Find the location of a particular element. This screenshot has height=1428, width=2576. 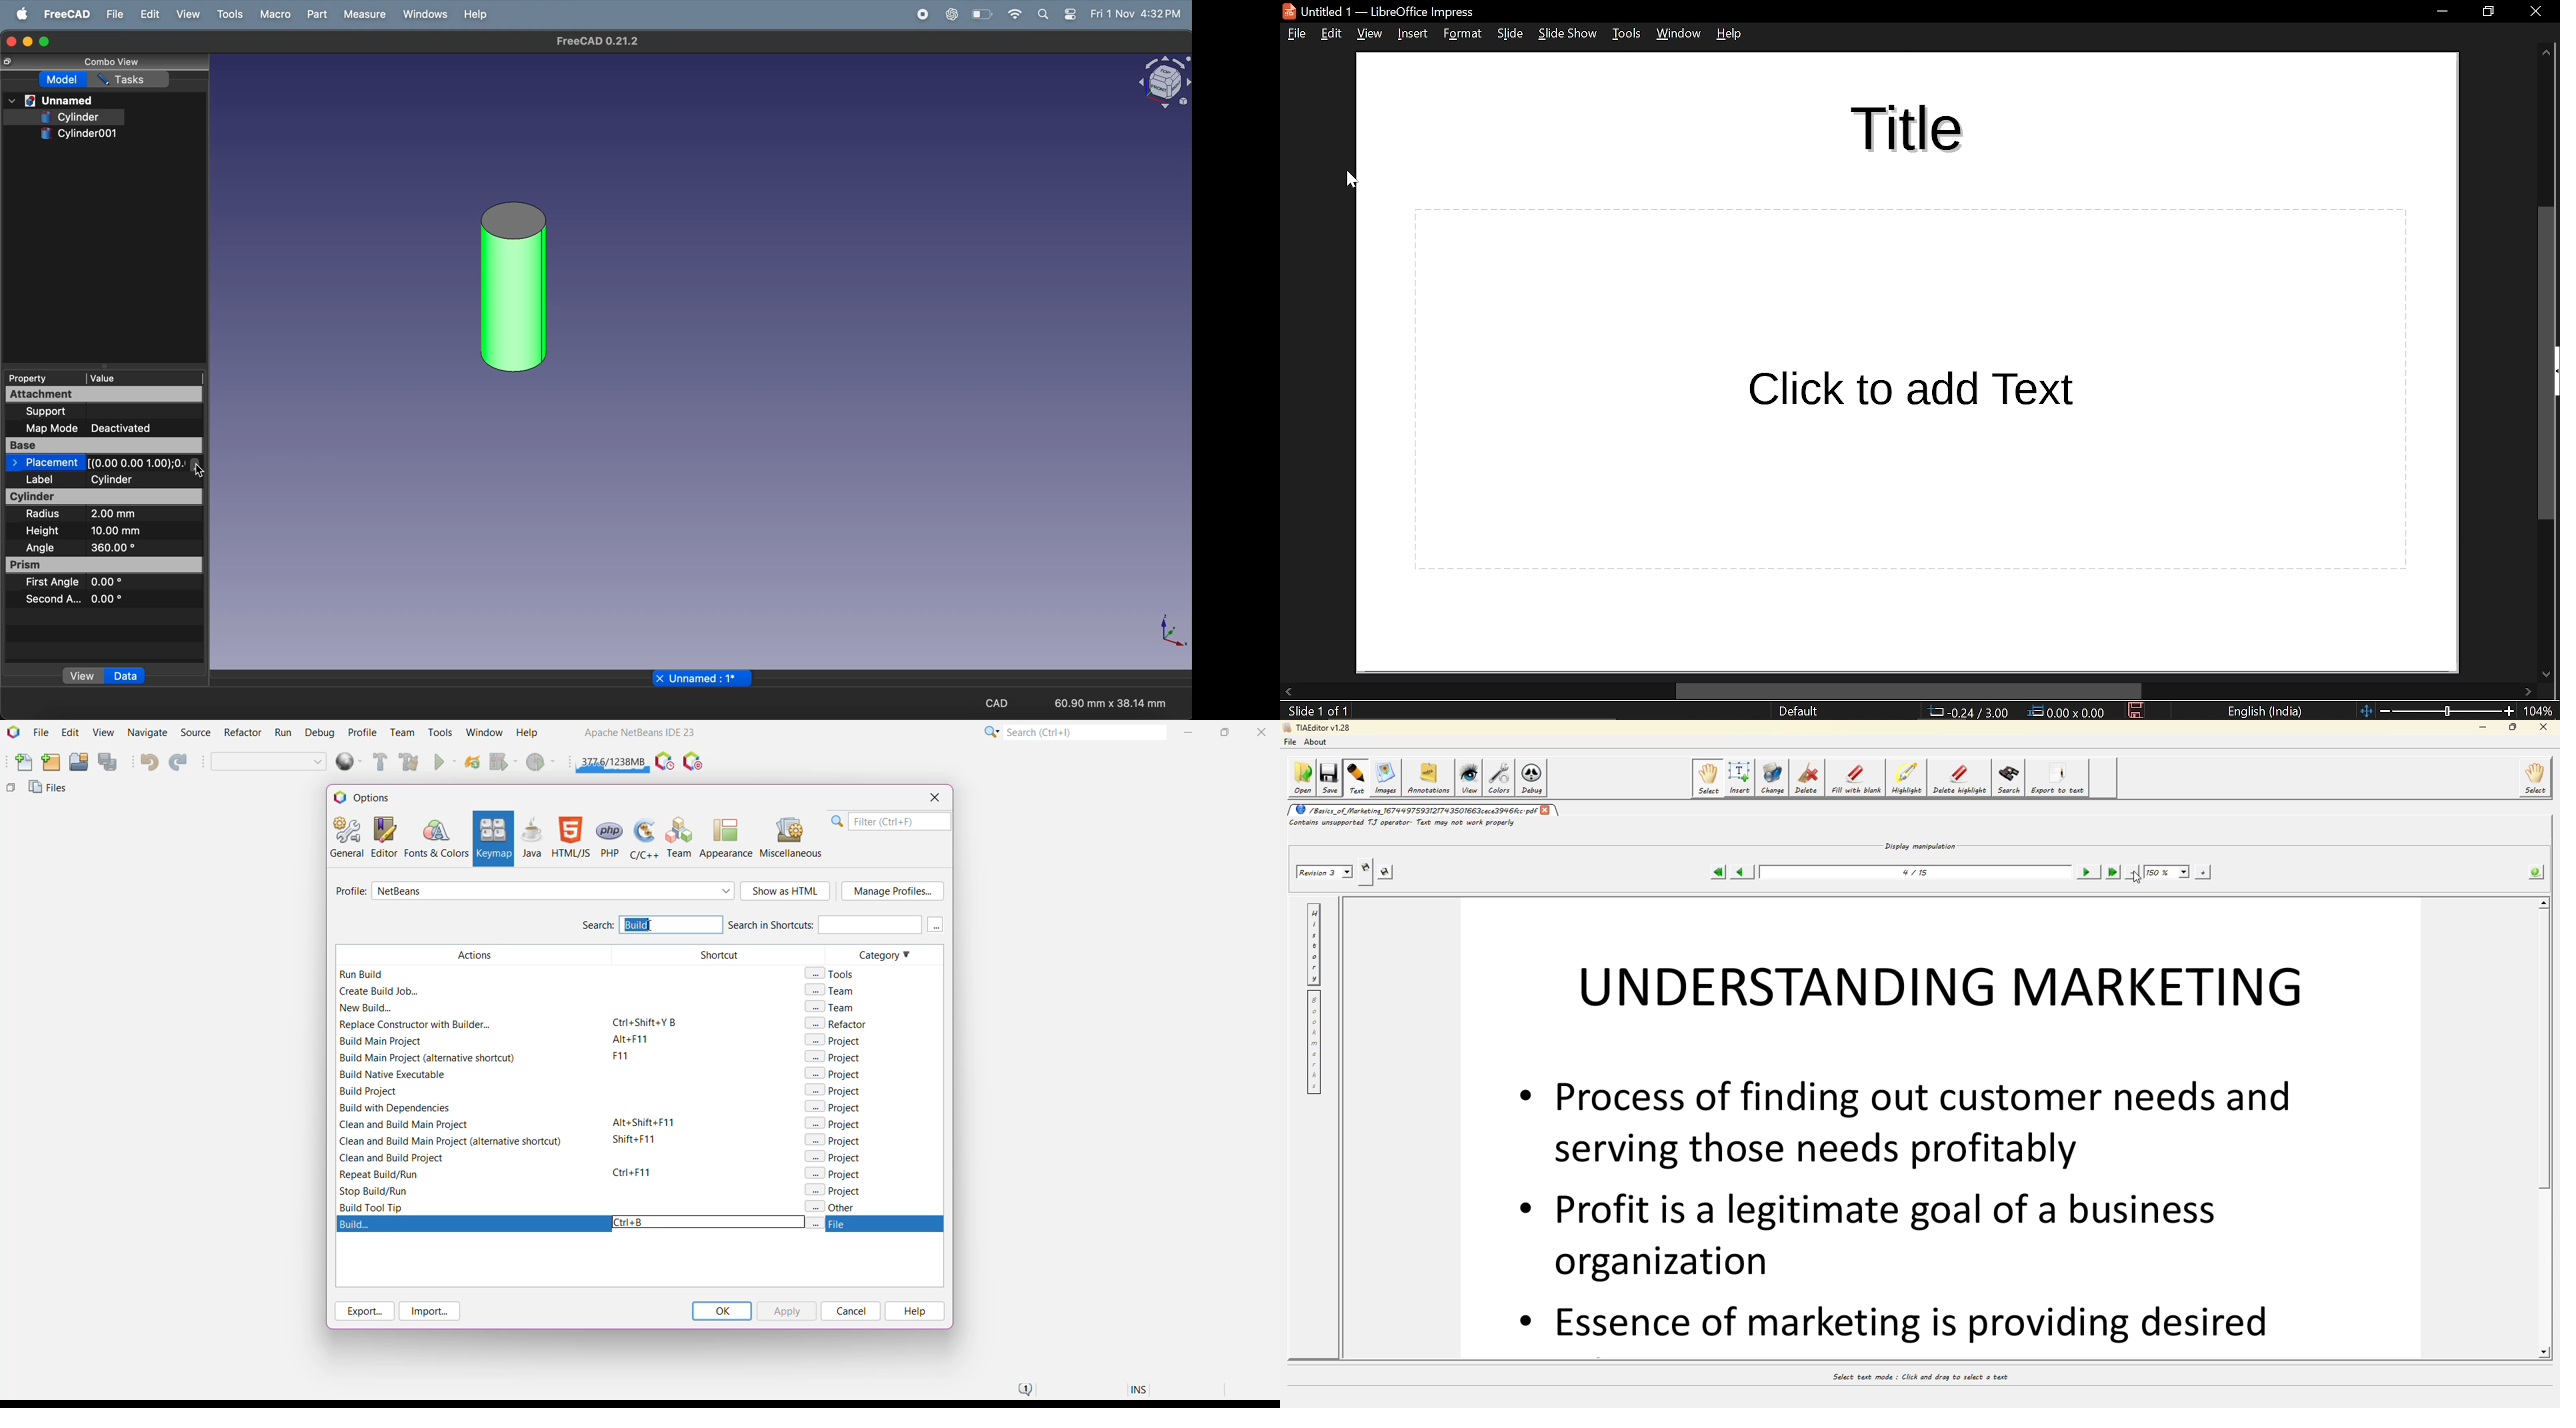

cylinder is located at coordinates (69, 118).